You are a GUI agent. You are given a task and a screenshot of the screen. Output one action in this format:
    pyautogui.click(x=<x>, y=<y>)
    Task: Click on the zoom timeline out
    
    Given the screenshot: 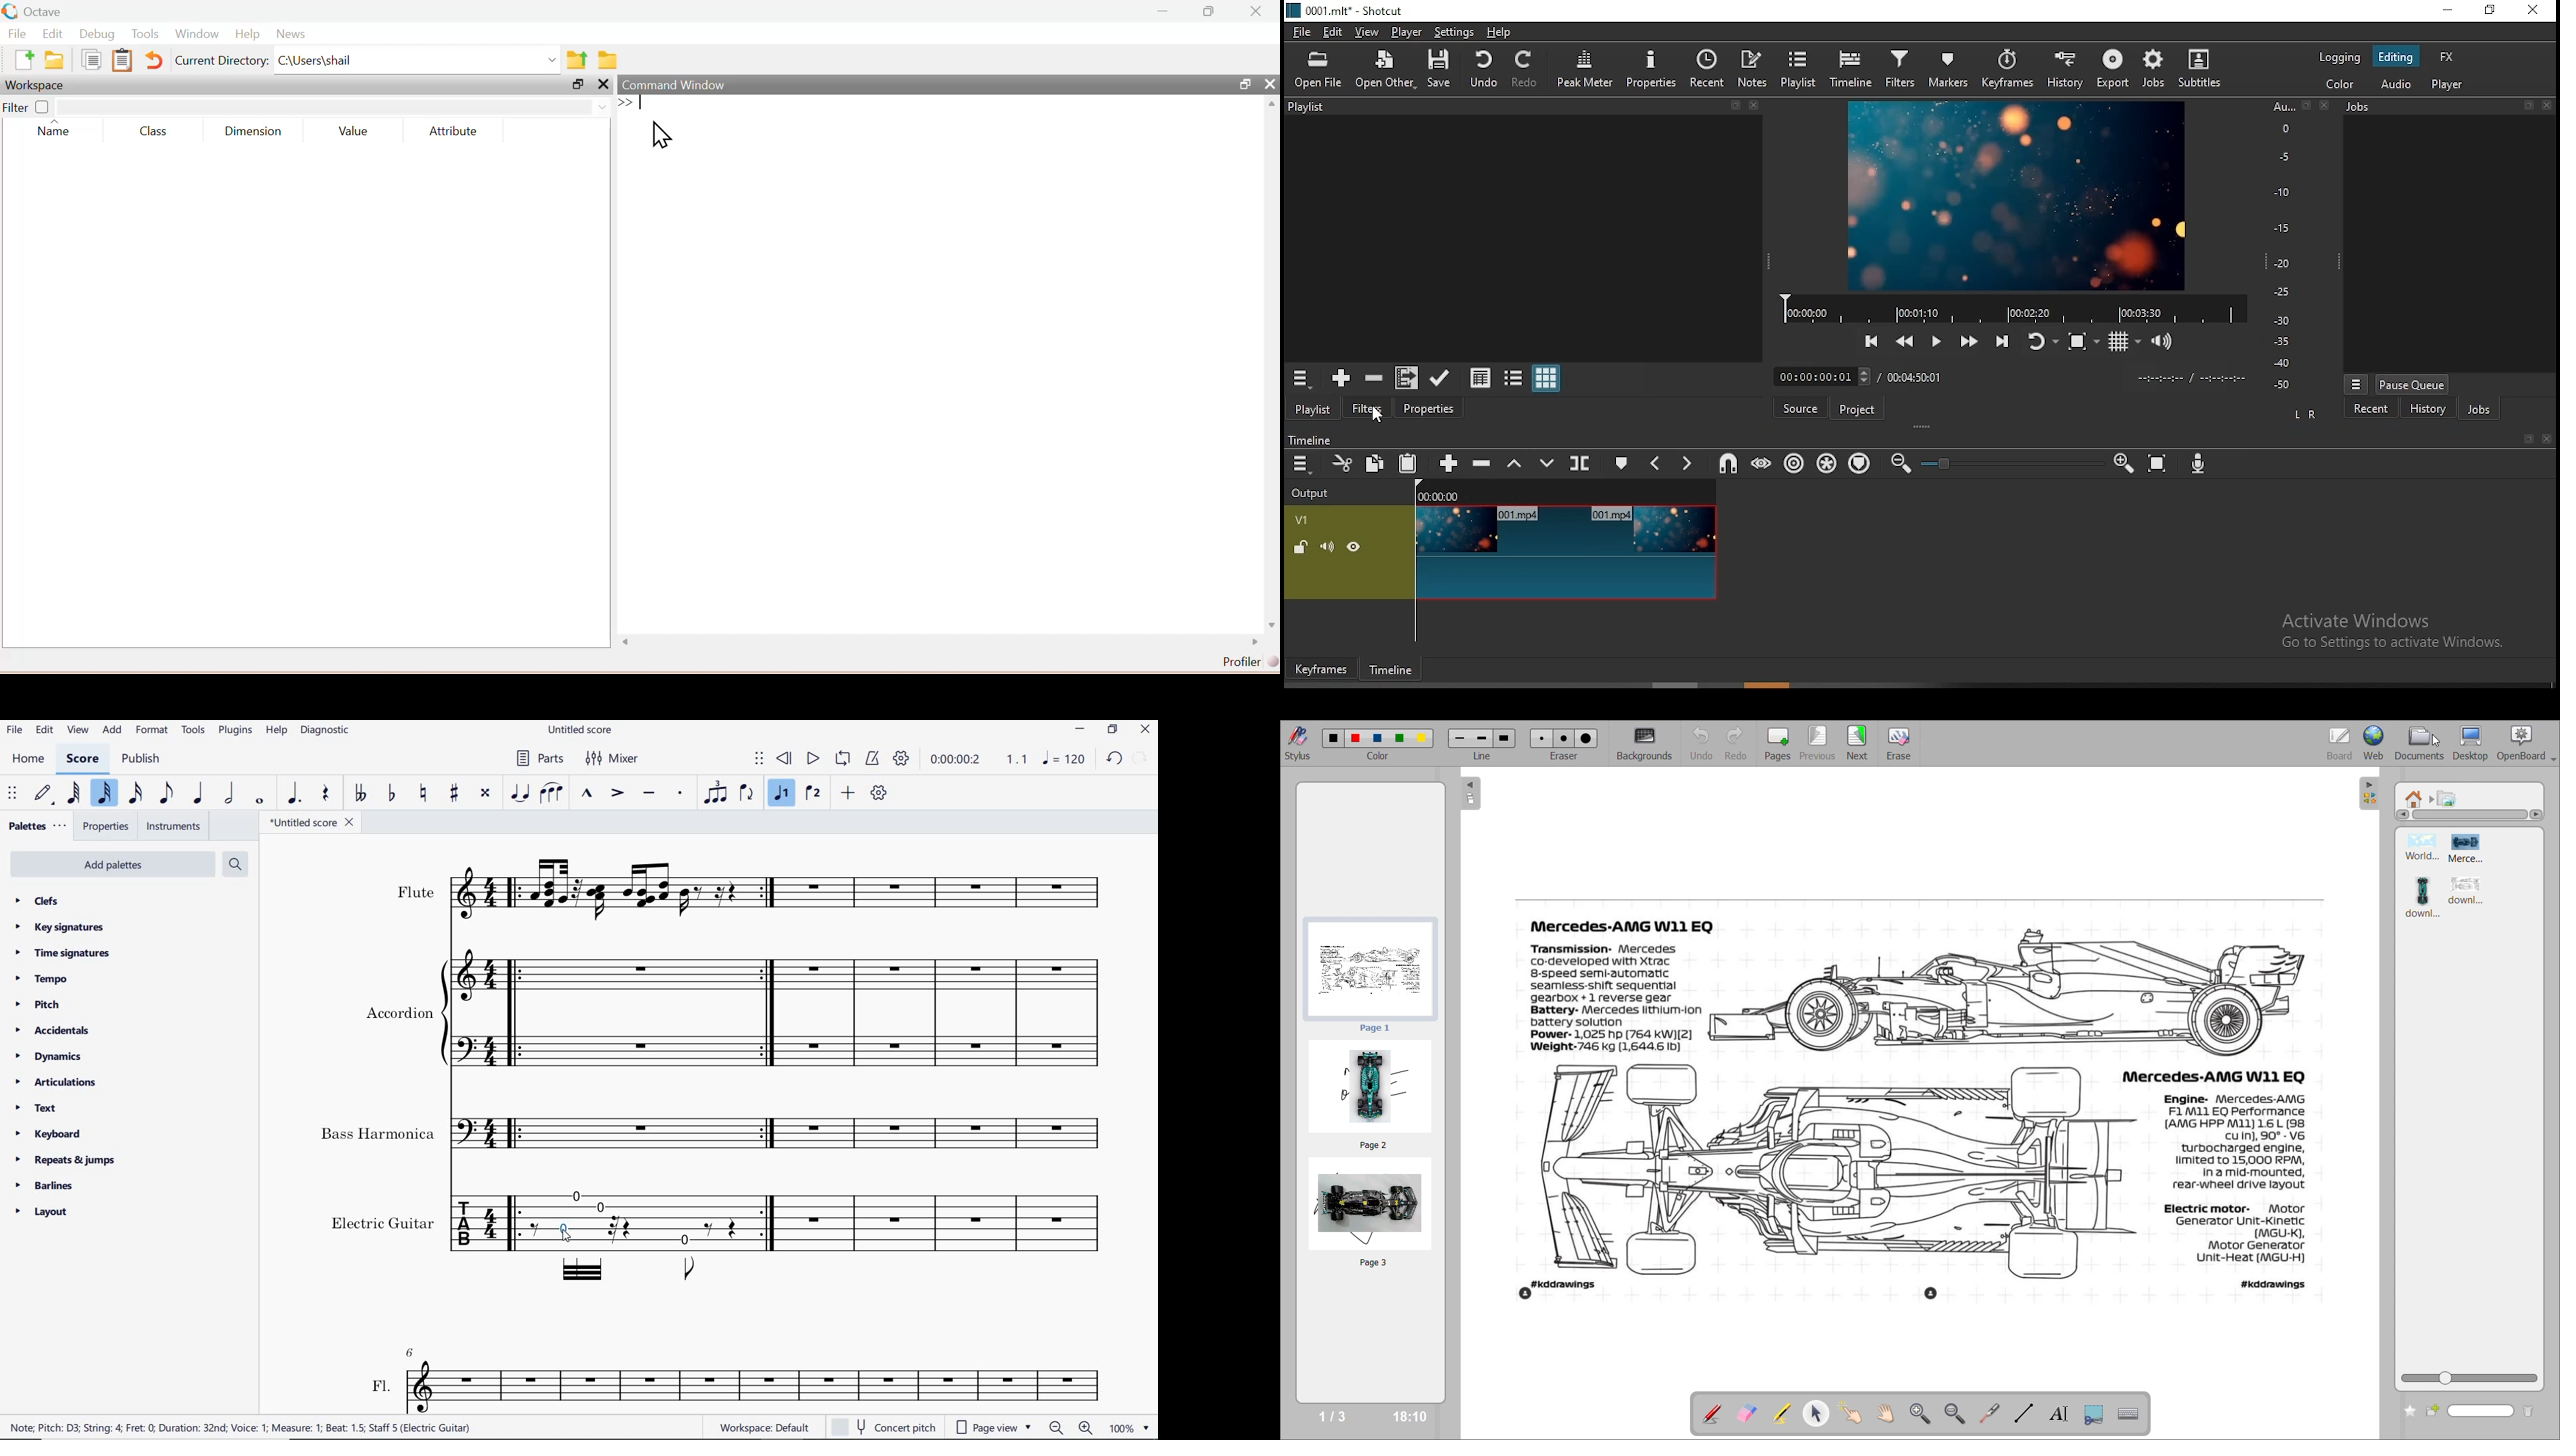 What is the action you would take?
    pyautogui.click(x=1900, y=464)
    